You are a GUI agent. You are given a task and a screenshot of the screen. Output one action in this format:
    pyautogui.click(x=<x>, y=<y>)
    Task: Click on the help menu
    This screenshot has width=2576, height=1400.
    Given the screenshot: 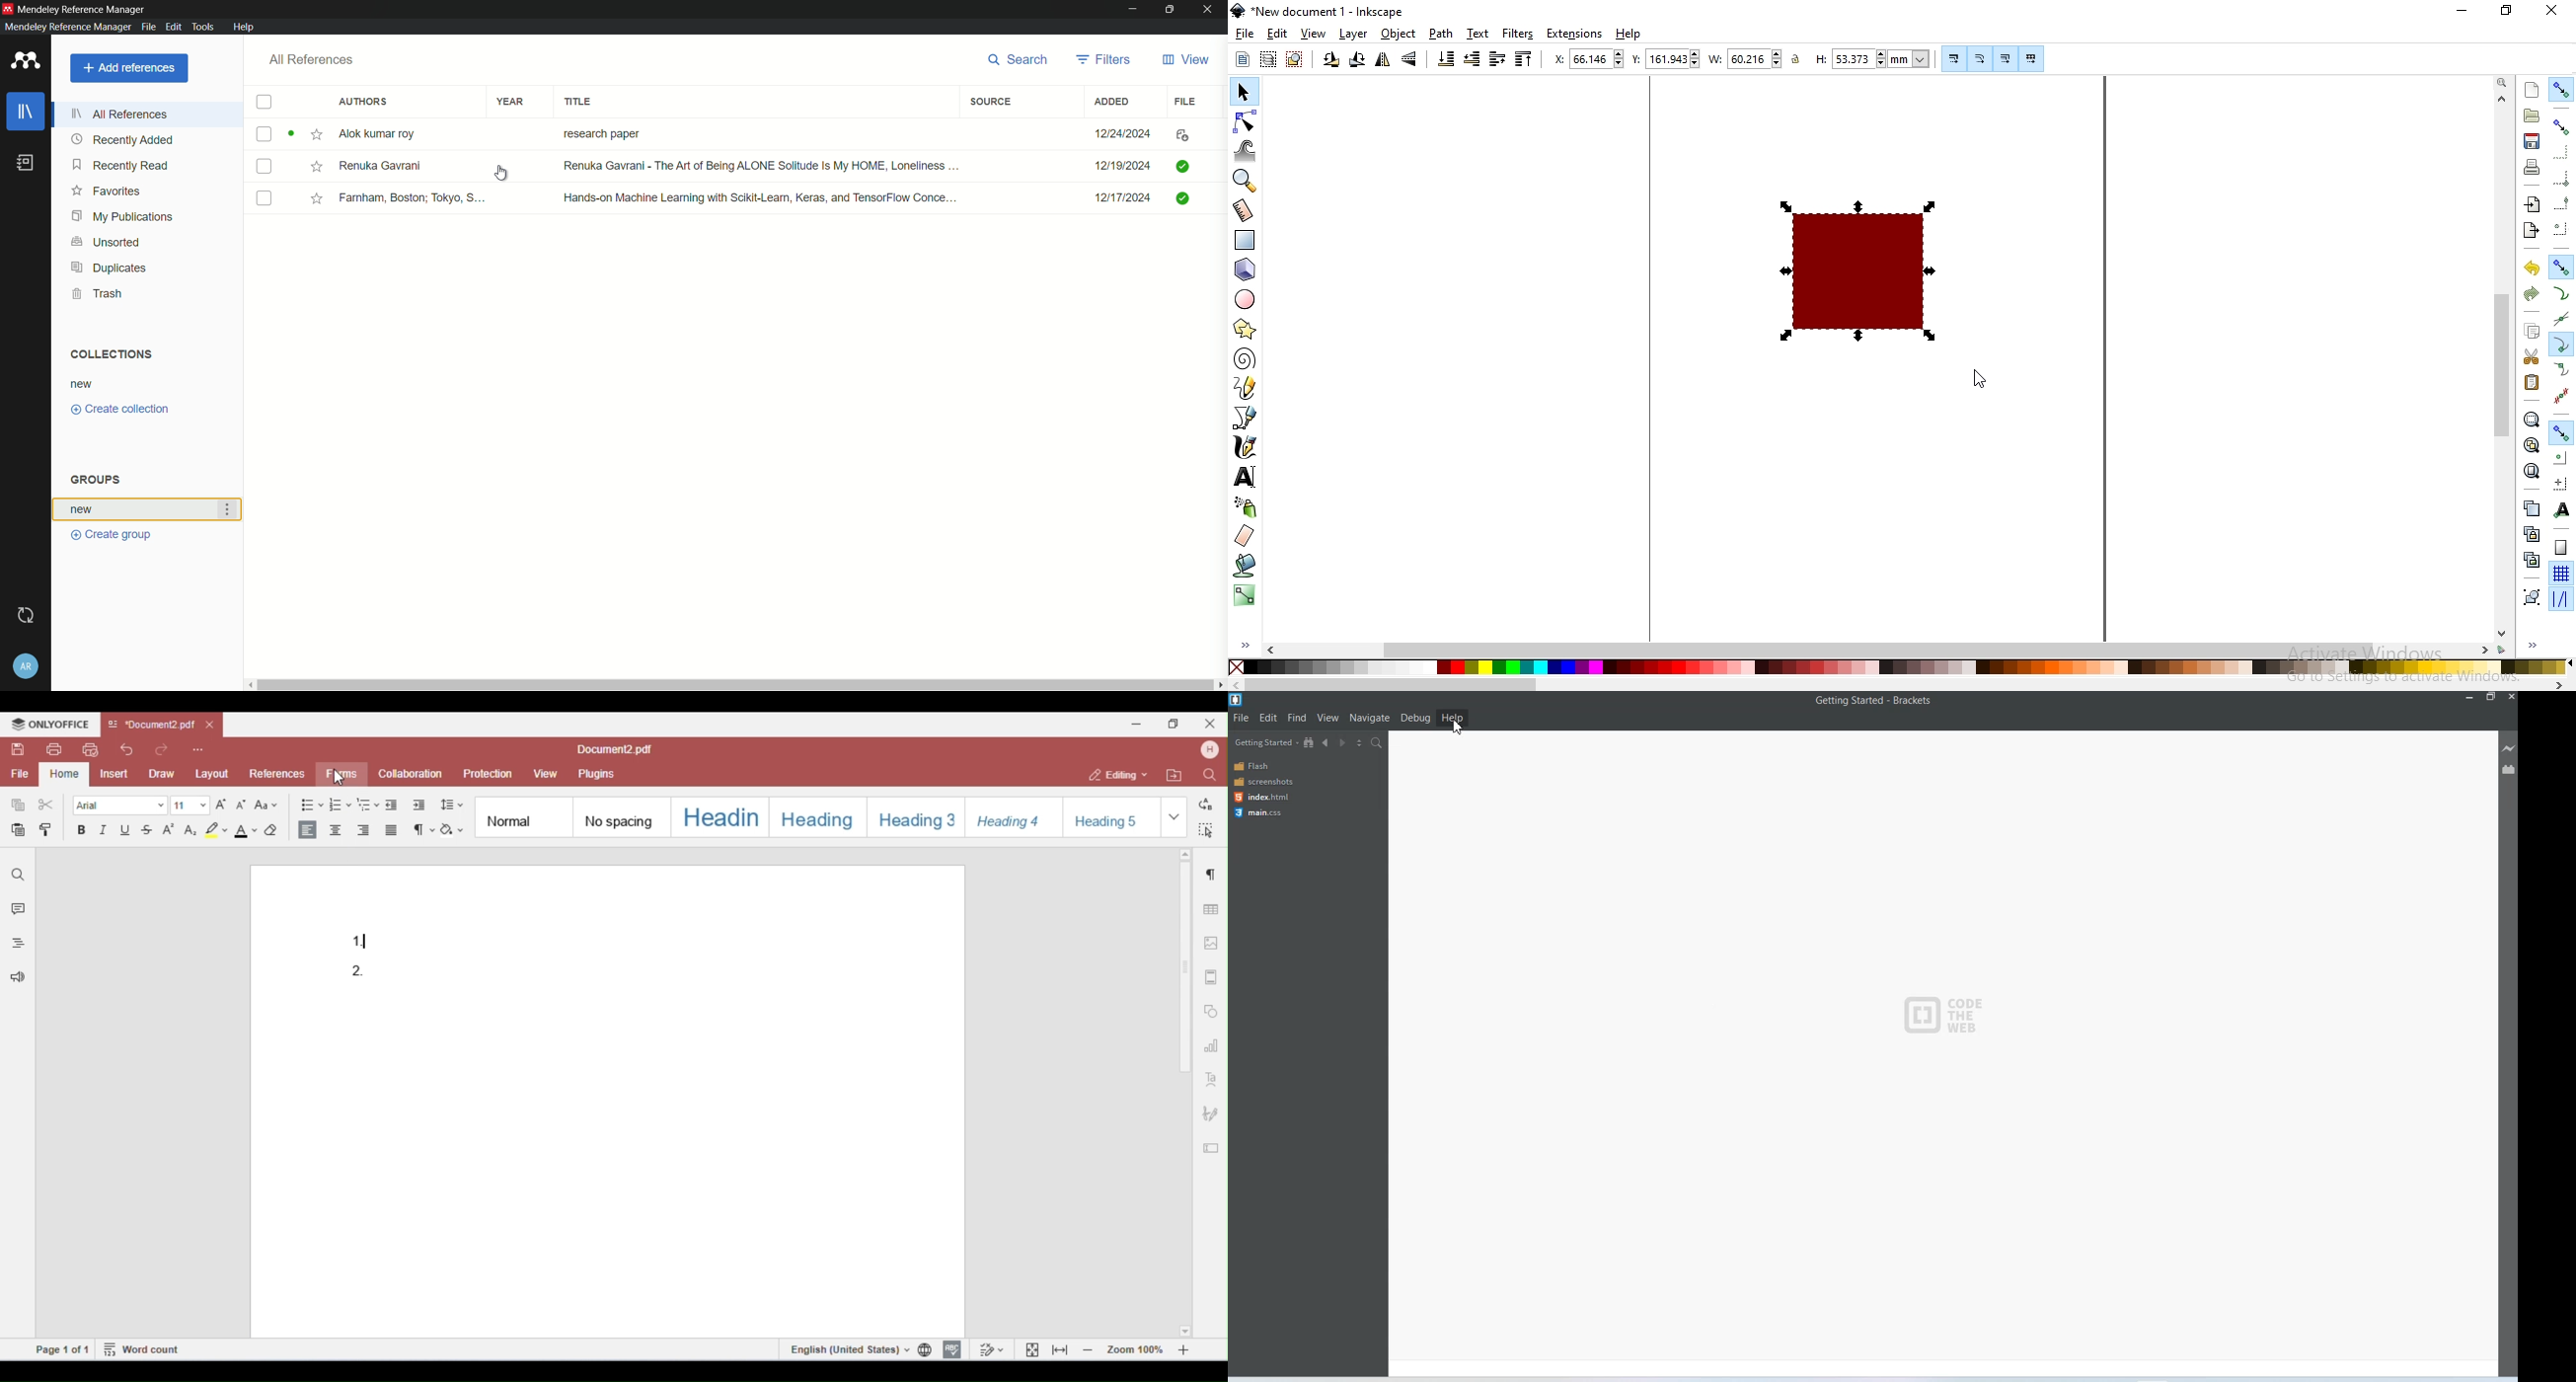 What is the action you would take?
    pyautogui.click(x=245, y=27)
    